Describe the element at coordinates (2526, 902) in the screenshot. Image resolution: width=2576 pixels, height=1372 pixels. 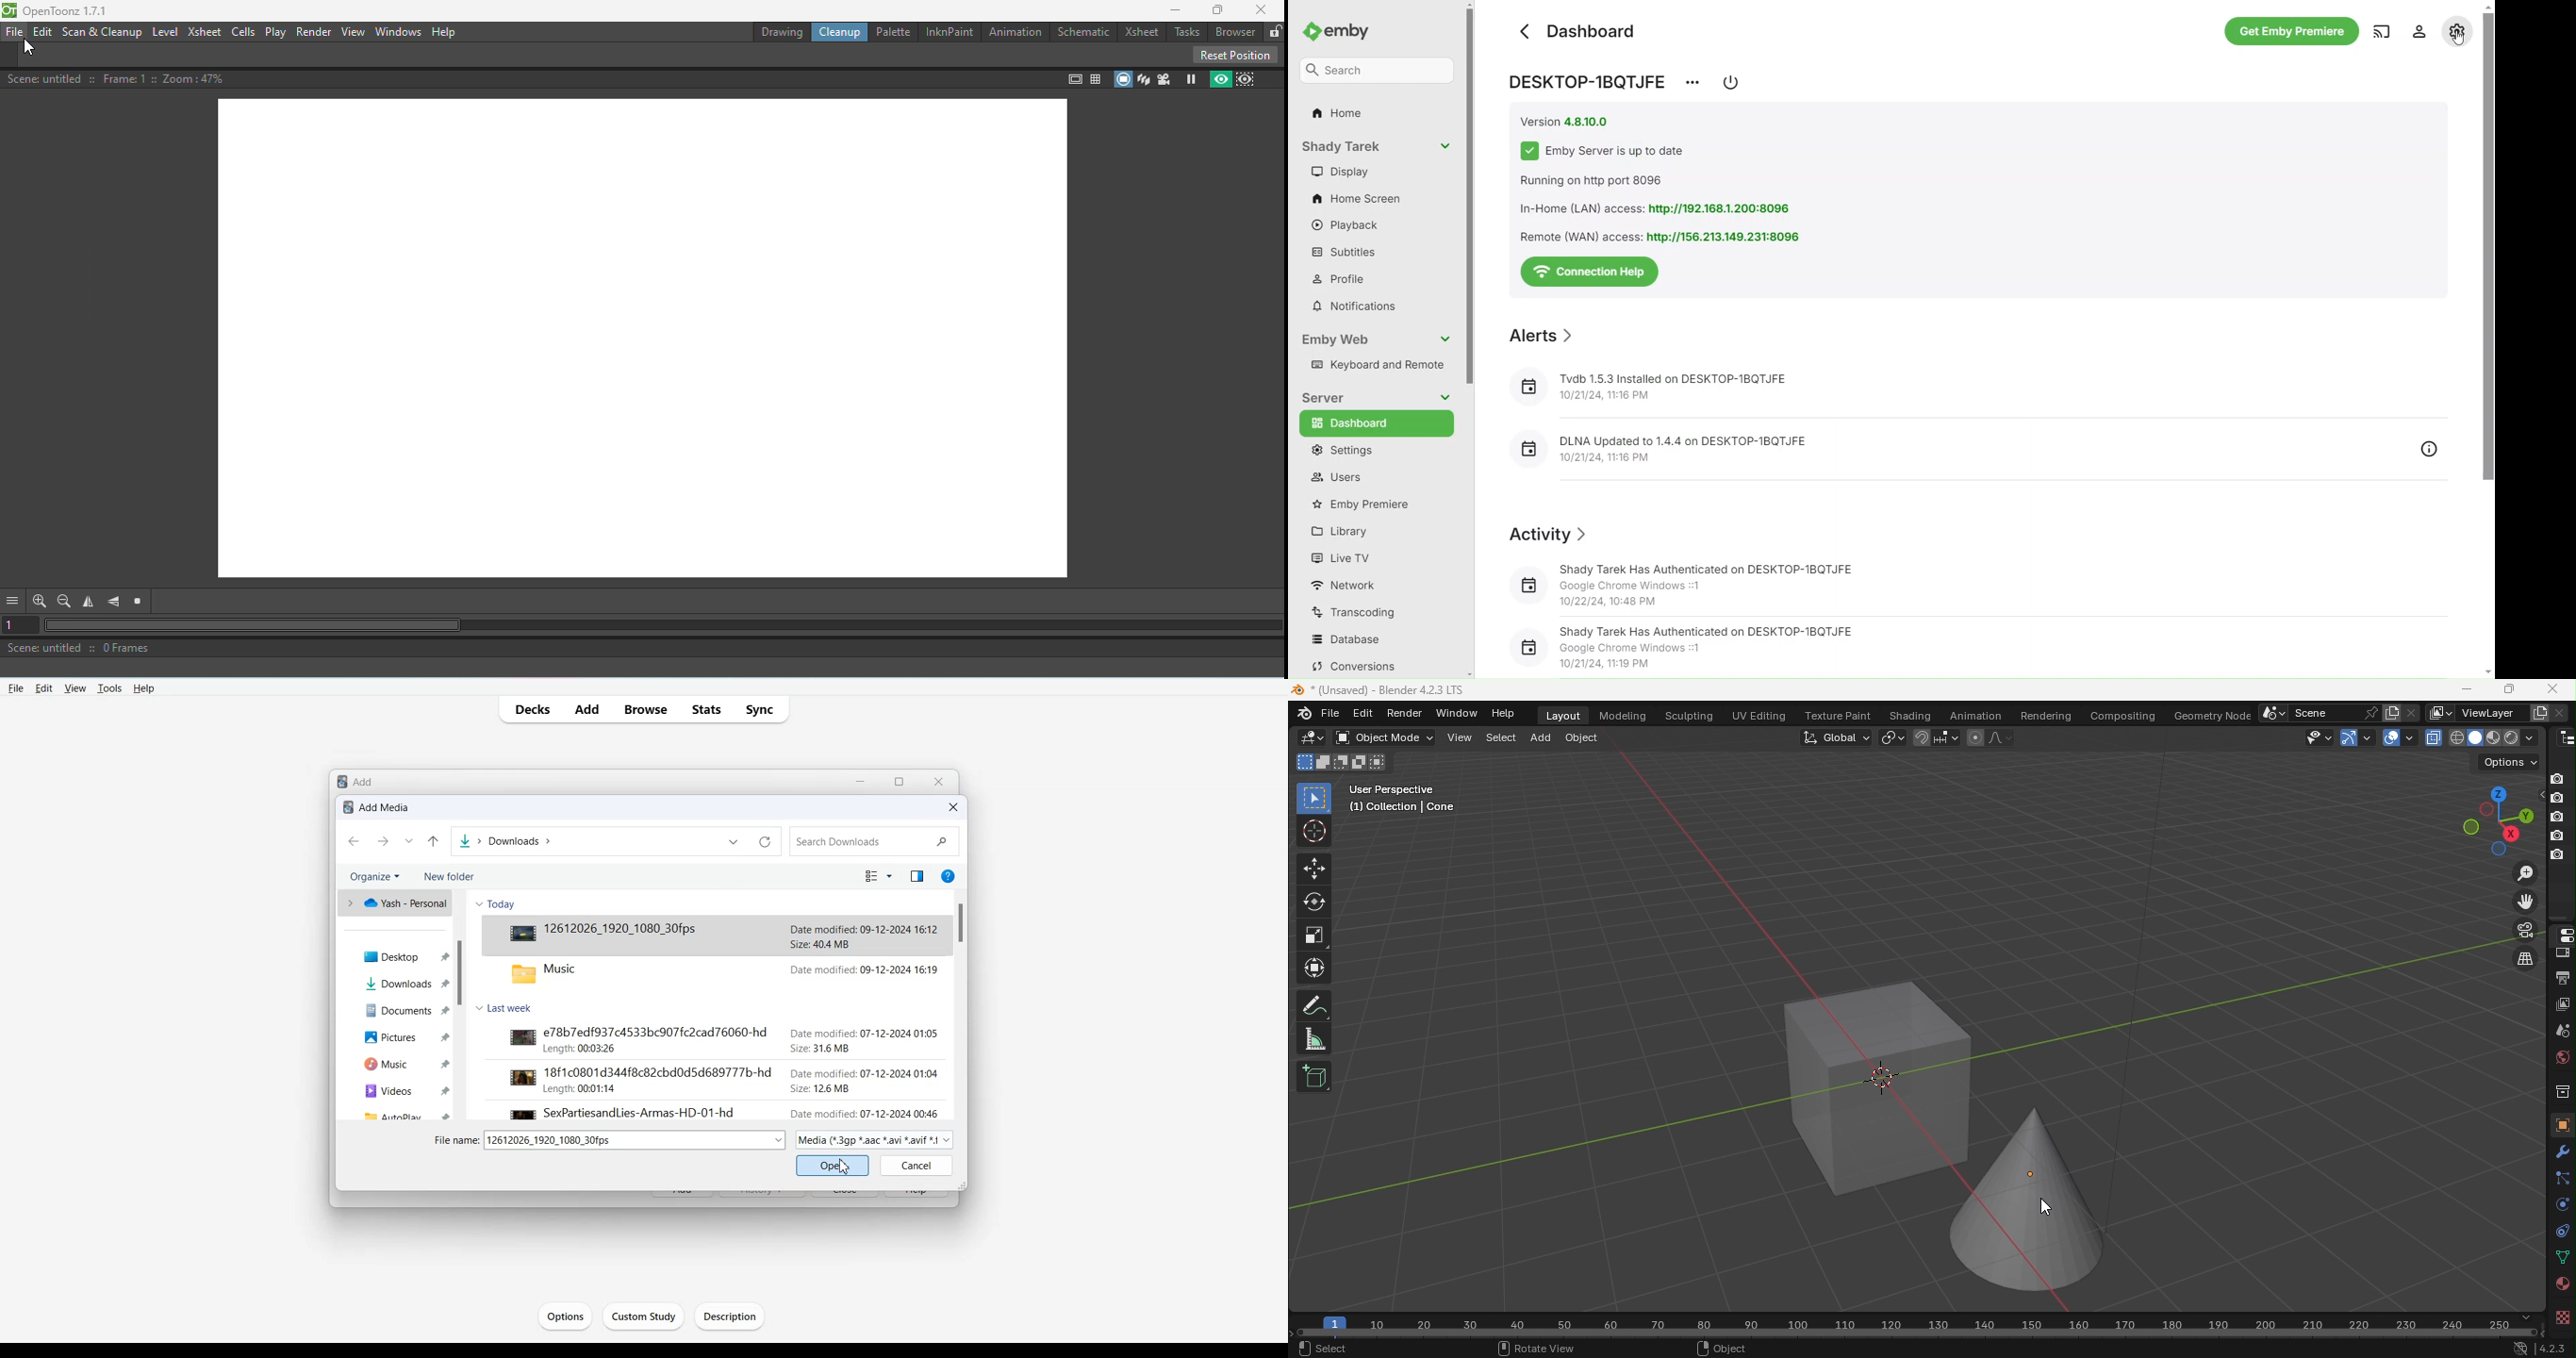
I see `Move the view` at that location.